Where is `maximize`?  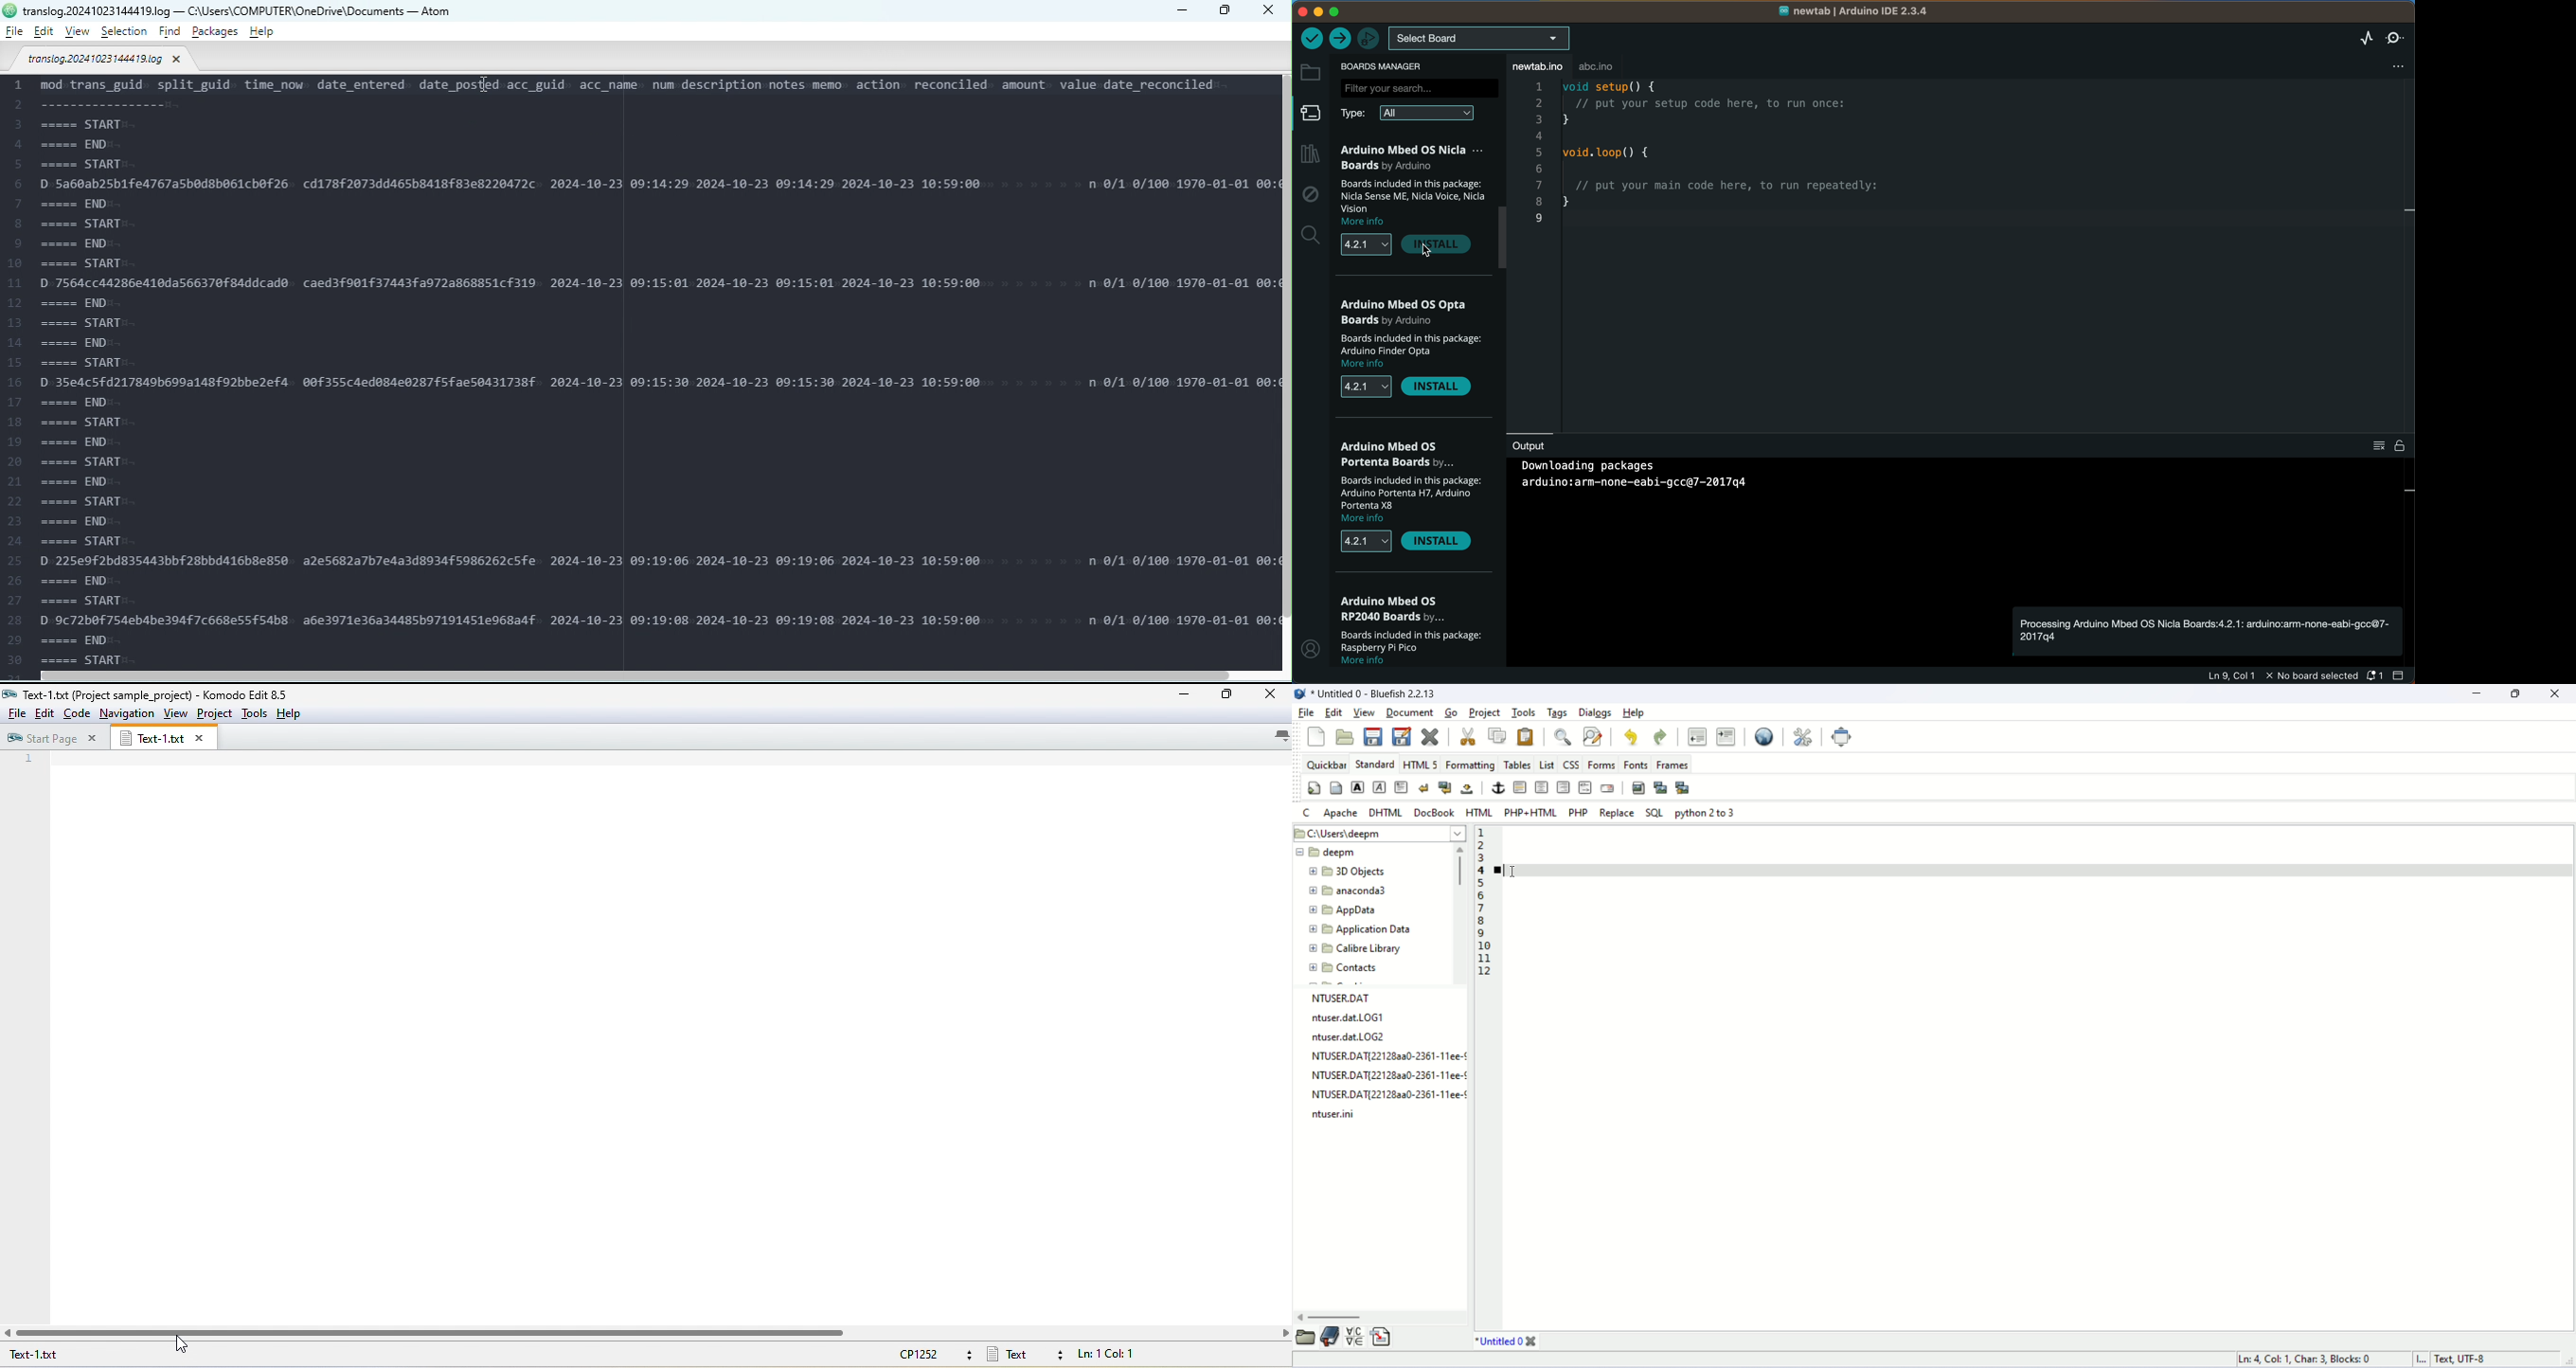
maximize is located at coordinates (2515, 696).